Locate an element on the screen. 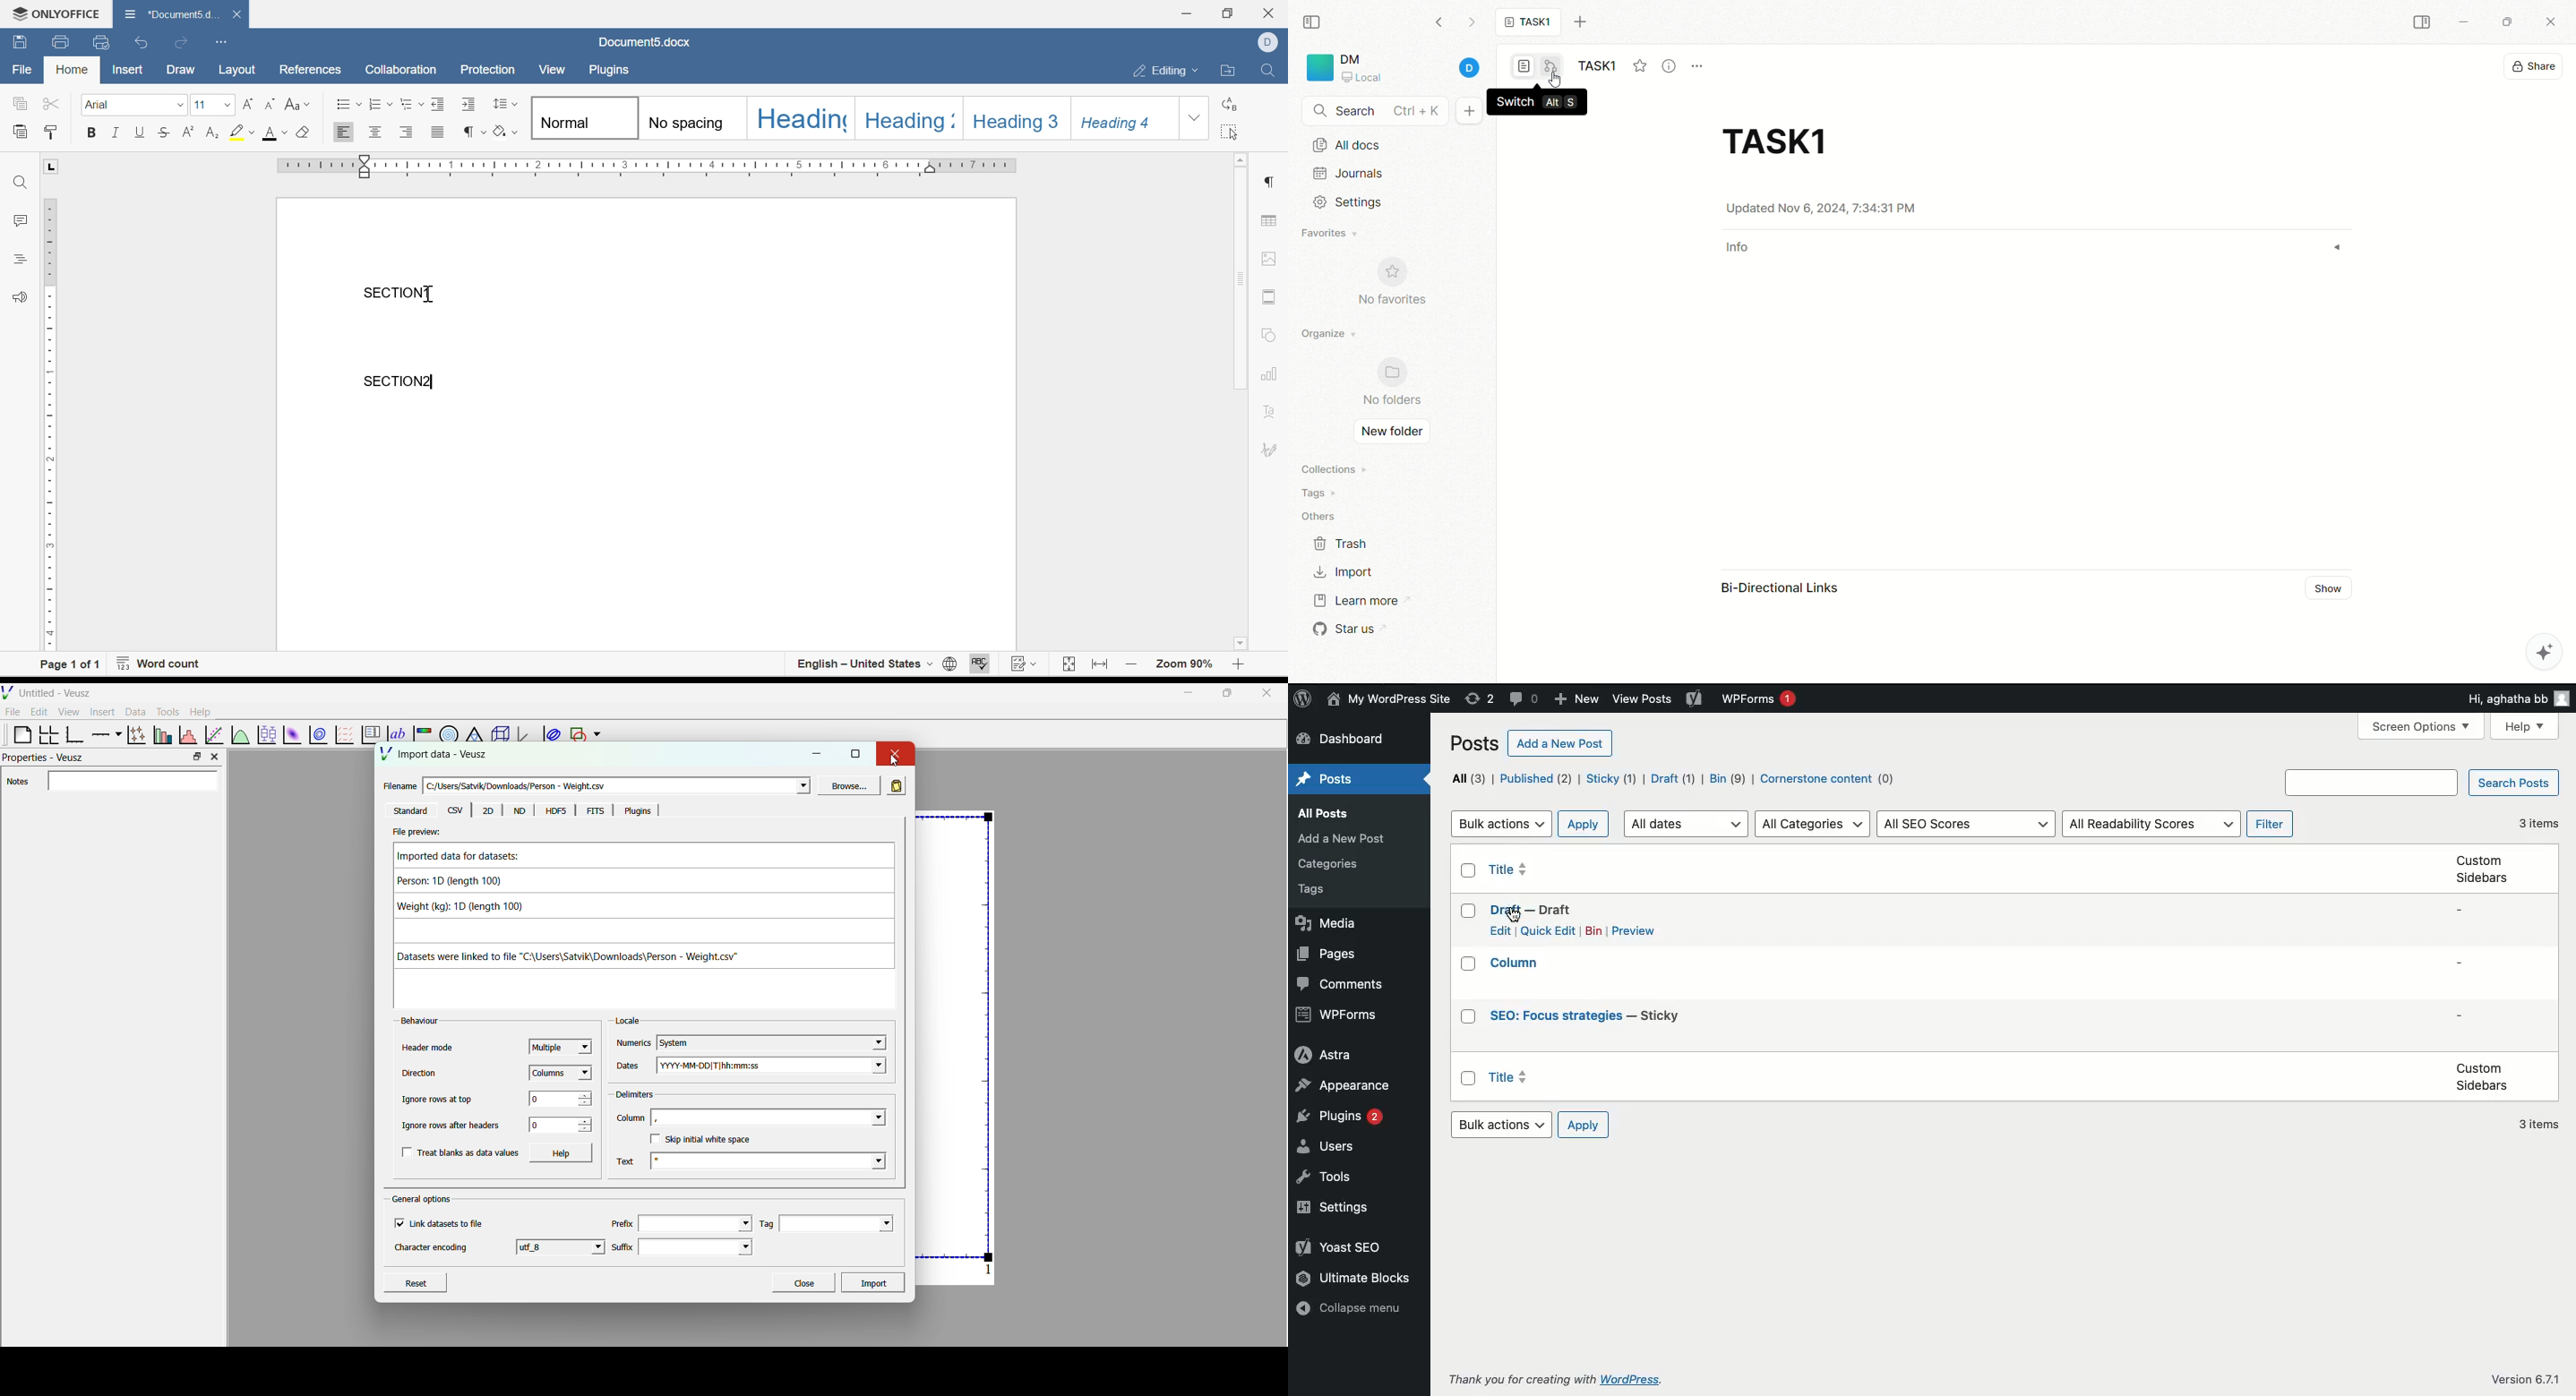  document5.docx is located at coordinates (643, 42).